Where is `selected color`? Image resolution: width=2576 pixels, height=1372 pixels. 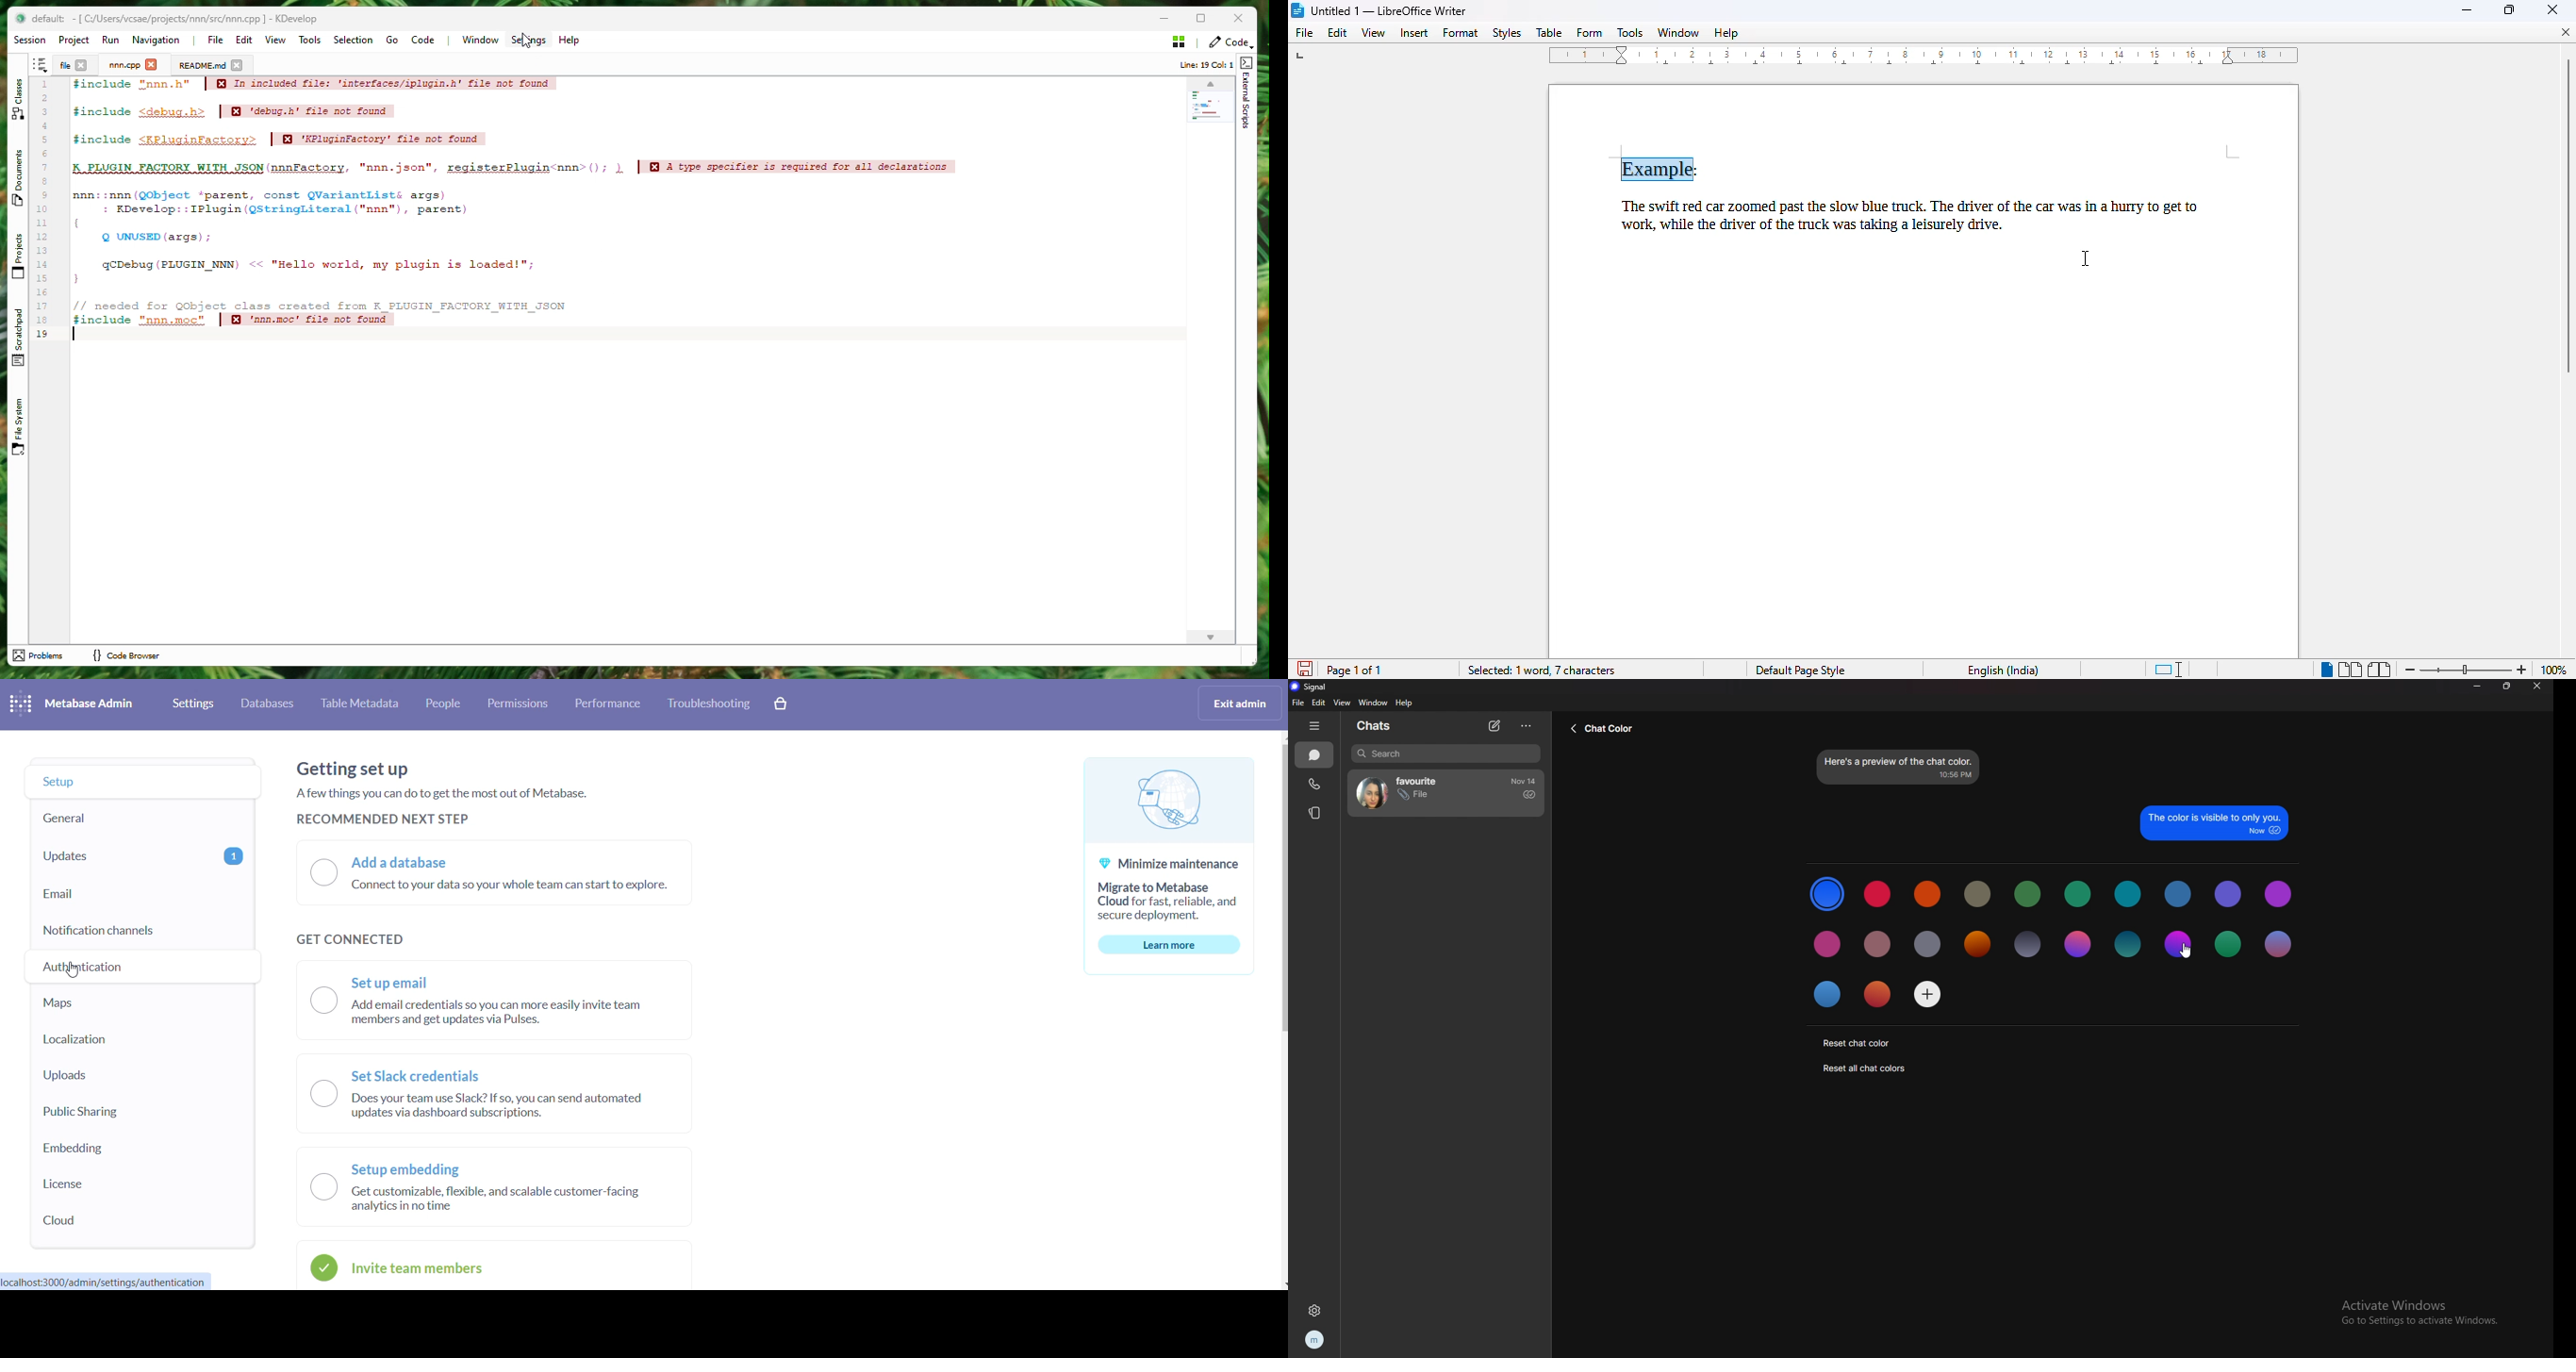
selected color is located at coordinates (1827, 895).